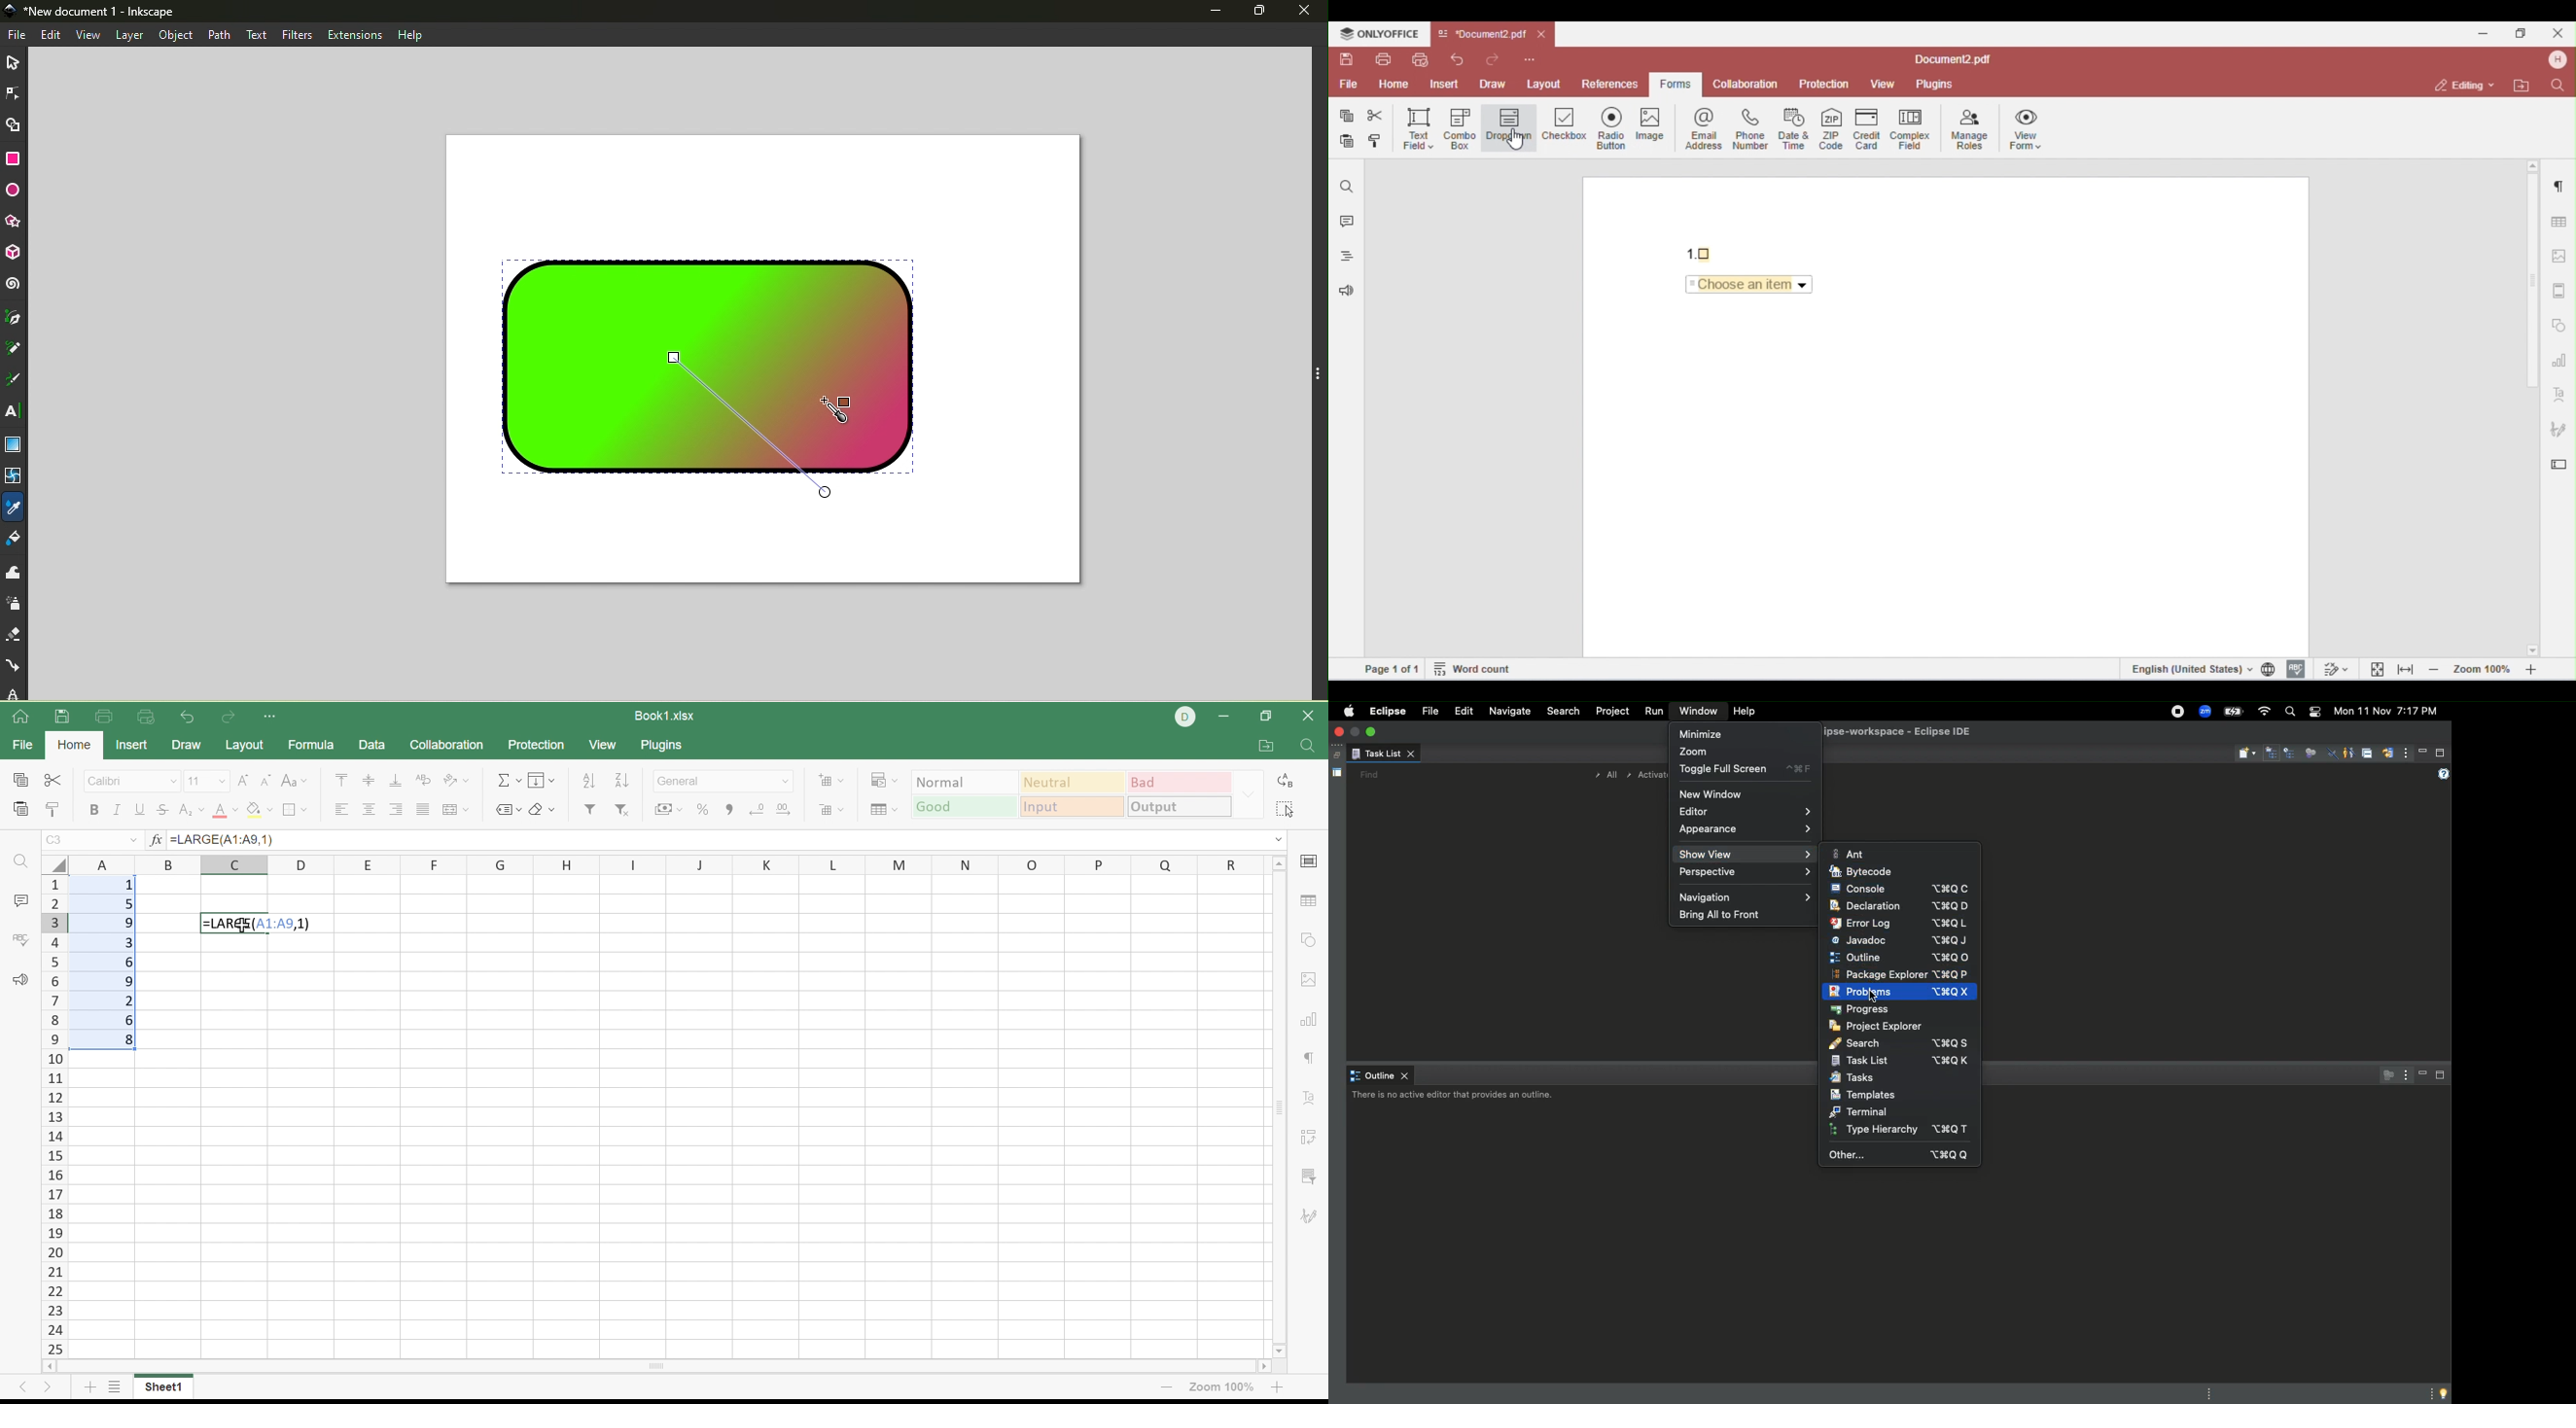  I want to click on Fill, so click(542, 780).